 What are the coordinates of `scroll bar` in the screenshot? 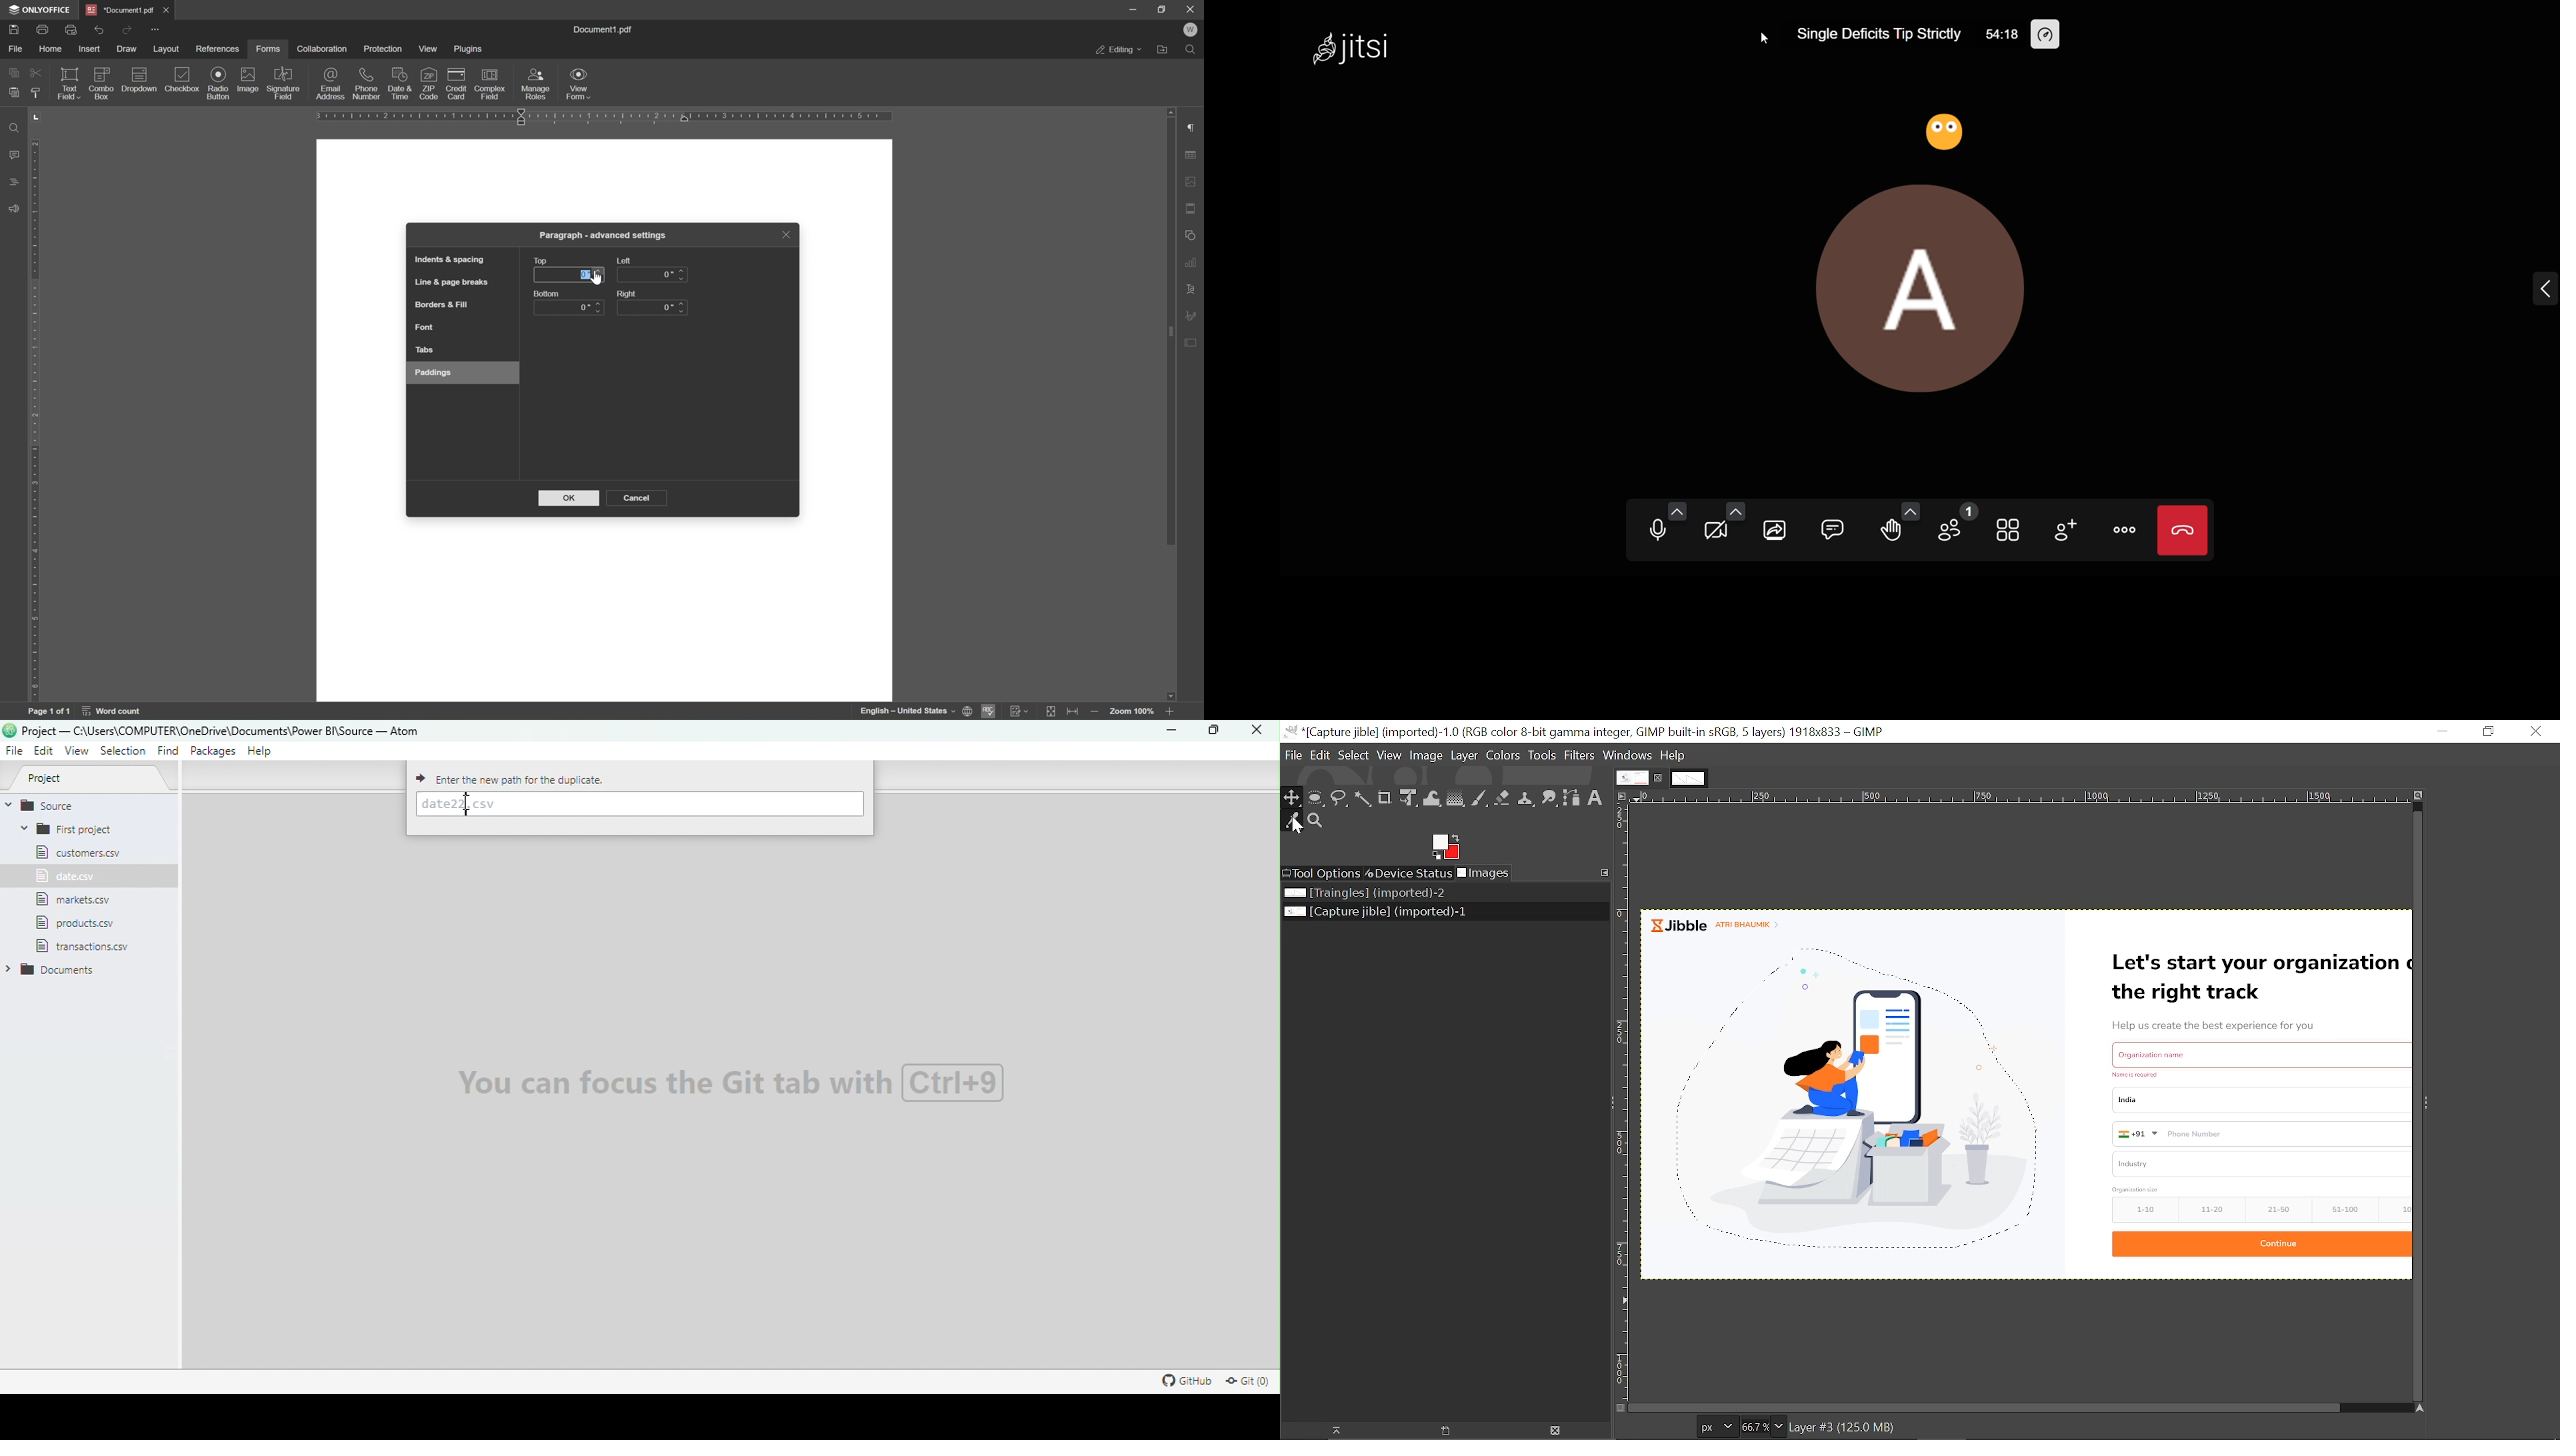 It's located at (1170, 327).